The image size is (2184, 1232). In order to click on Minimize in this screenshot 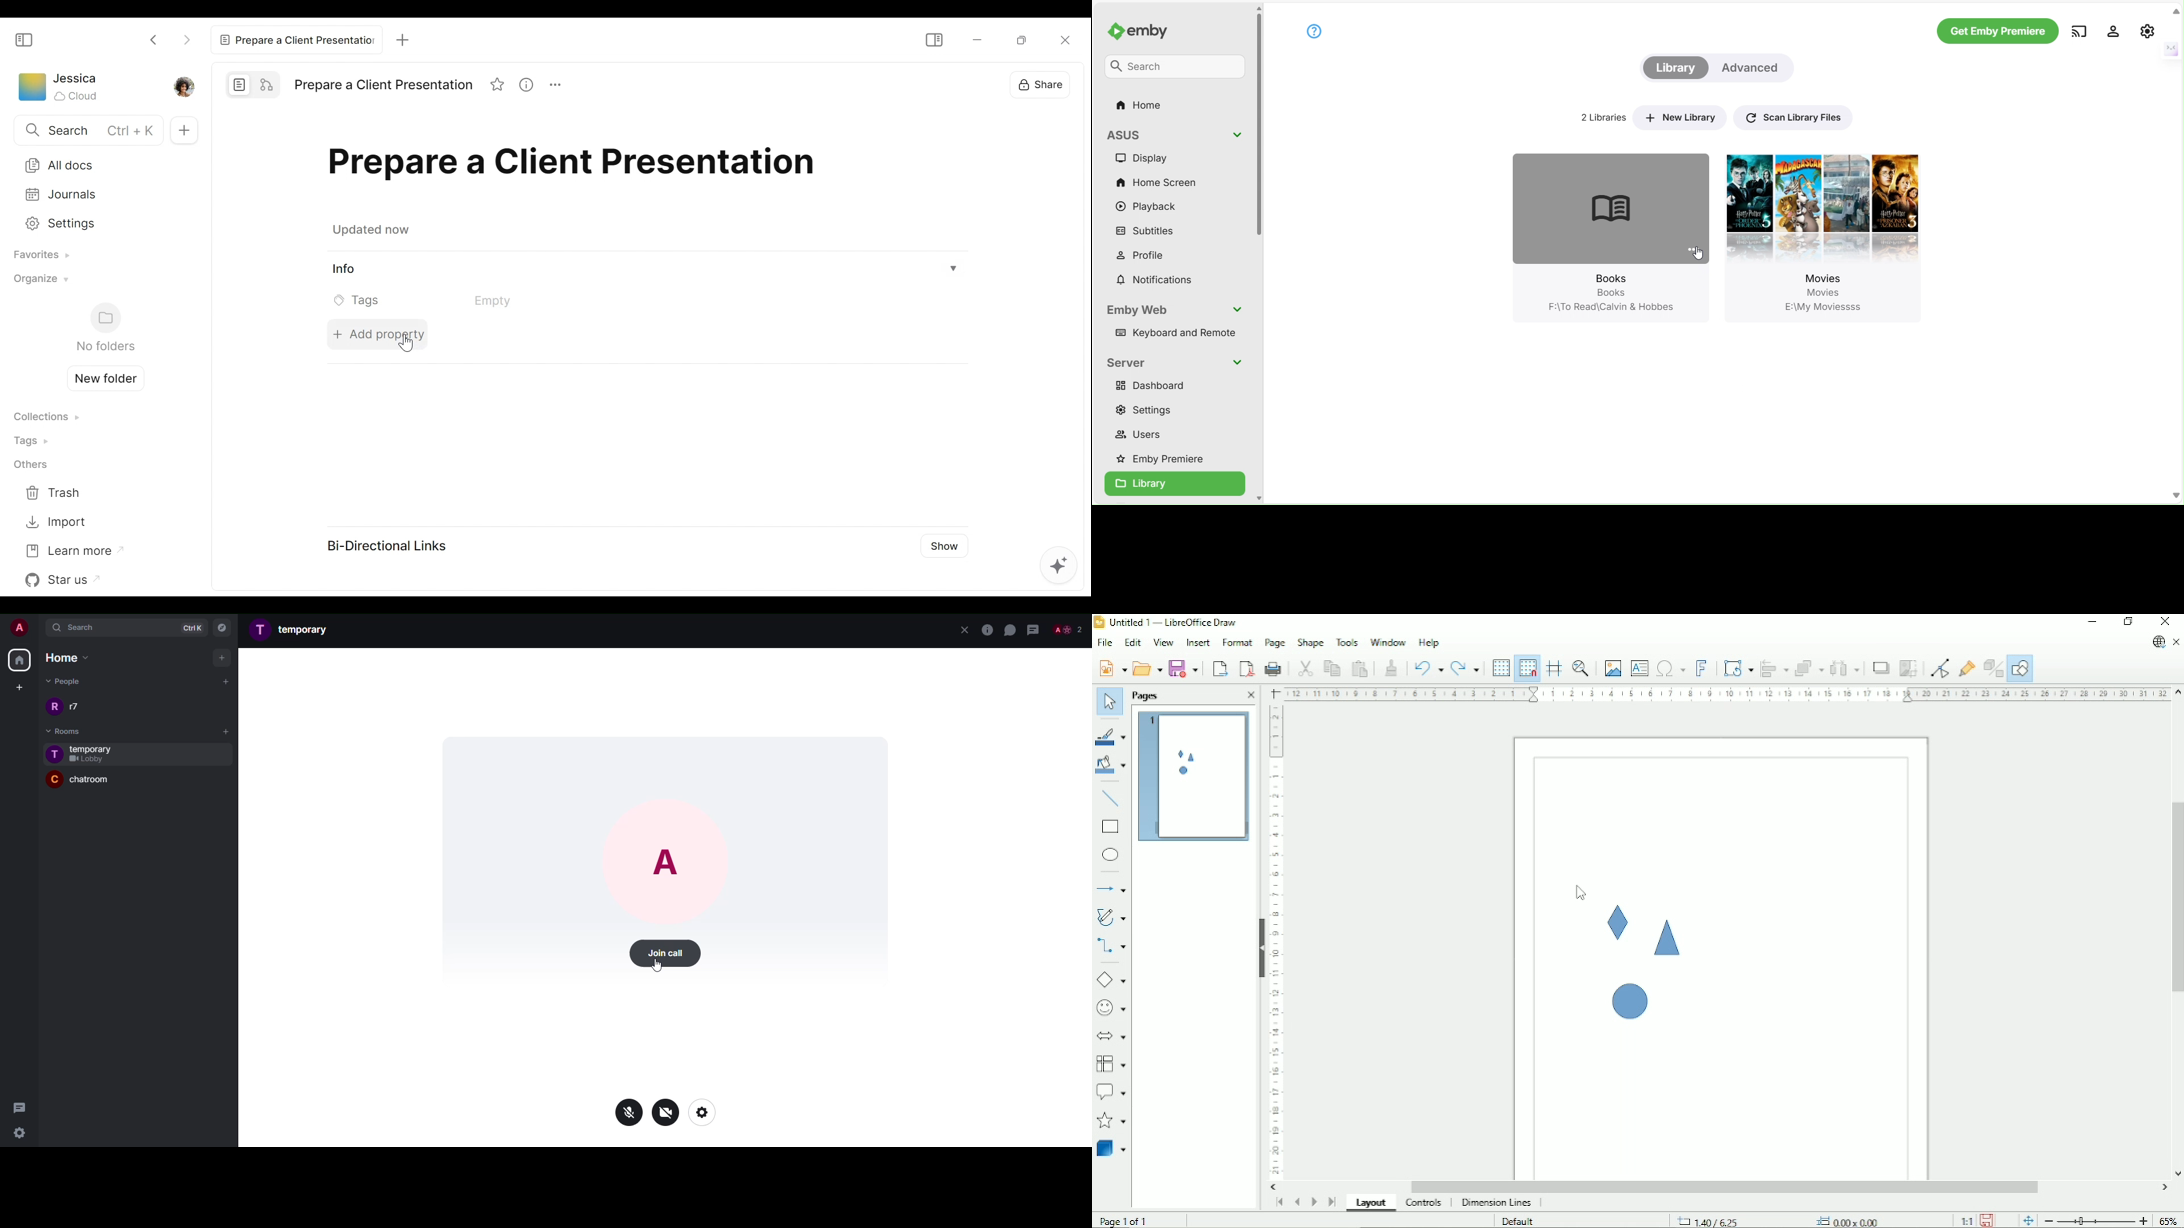, I will do `click(2092, 622)`.